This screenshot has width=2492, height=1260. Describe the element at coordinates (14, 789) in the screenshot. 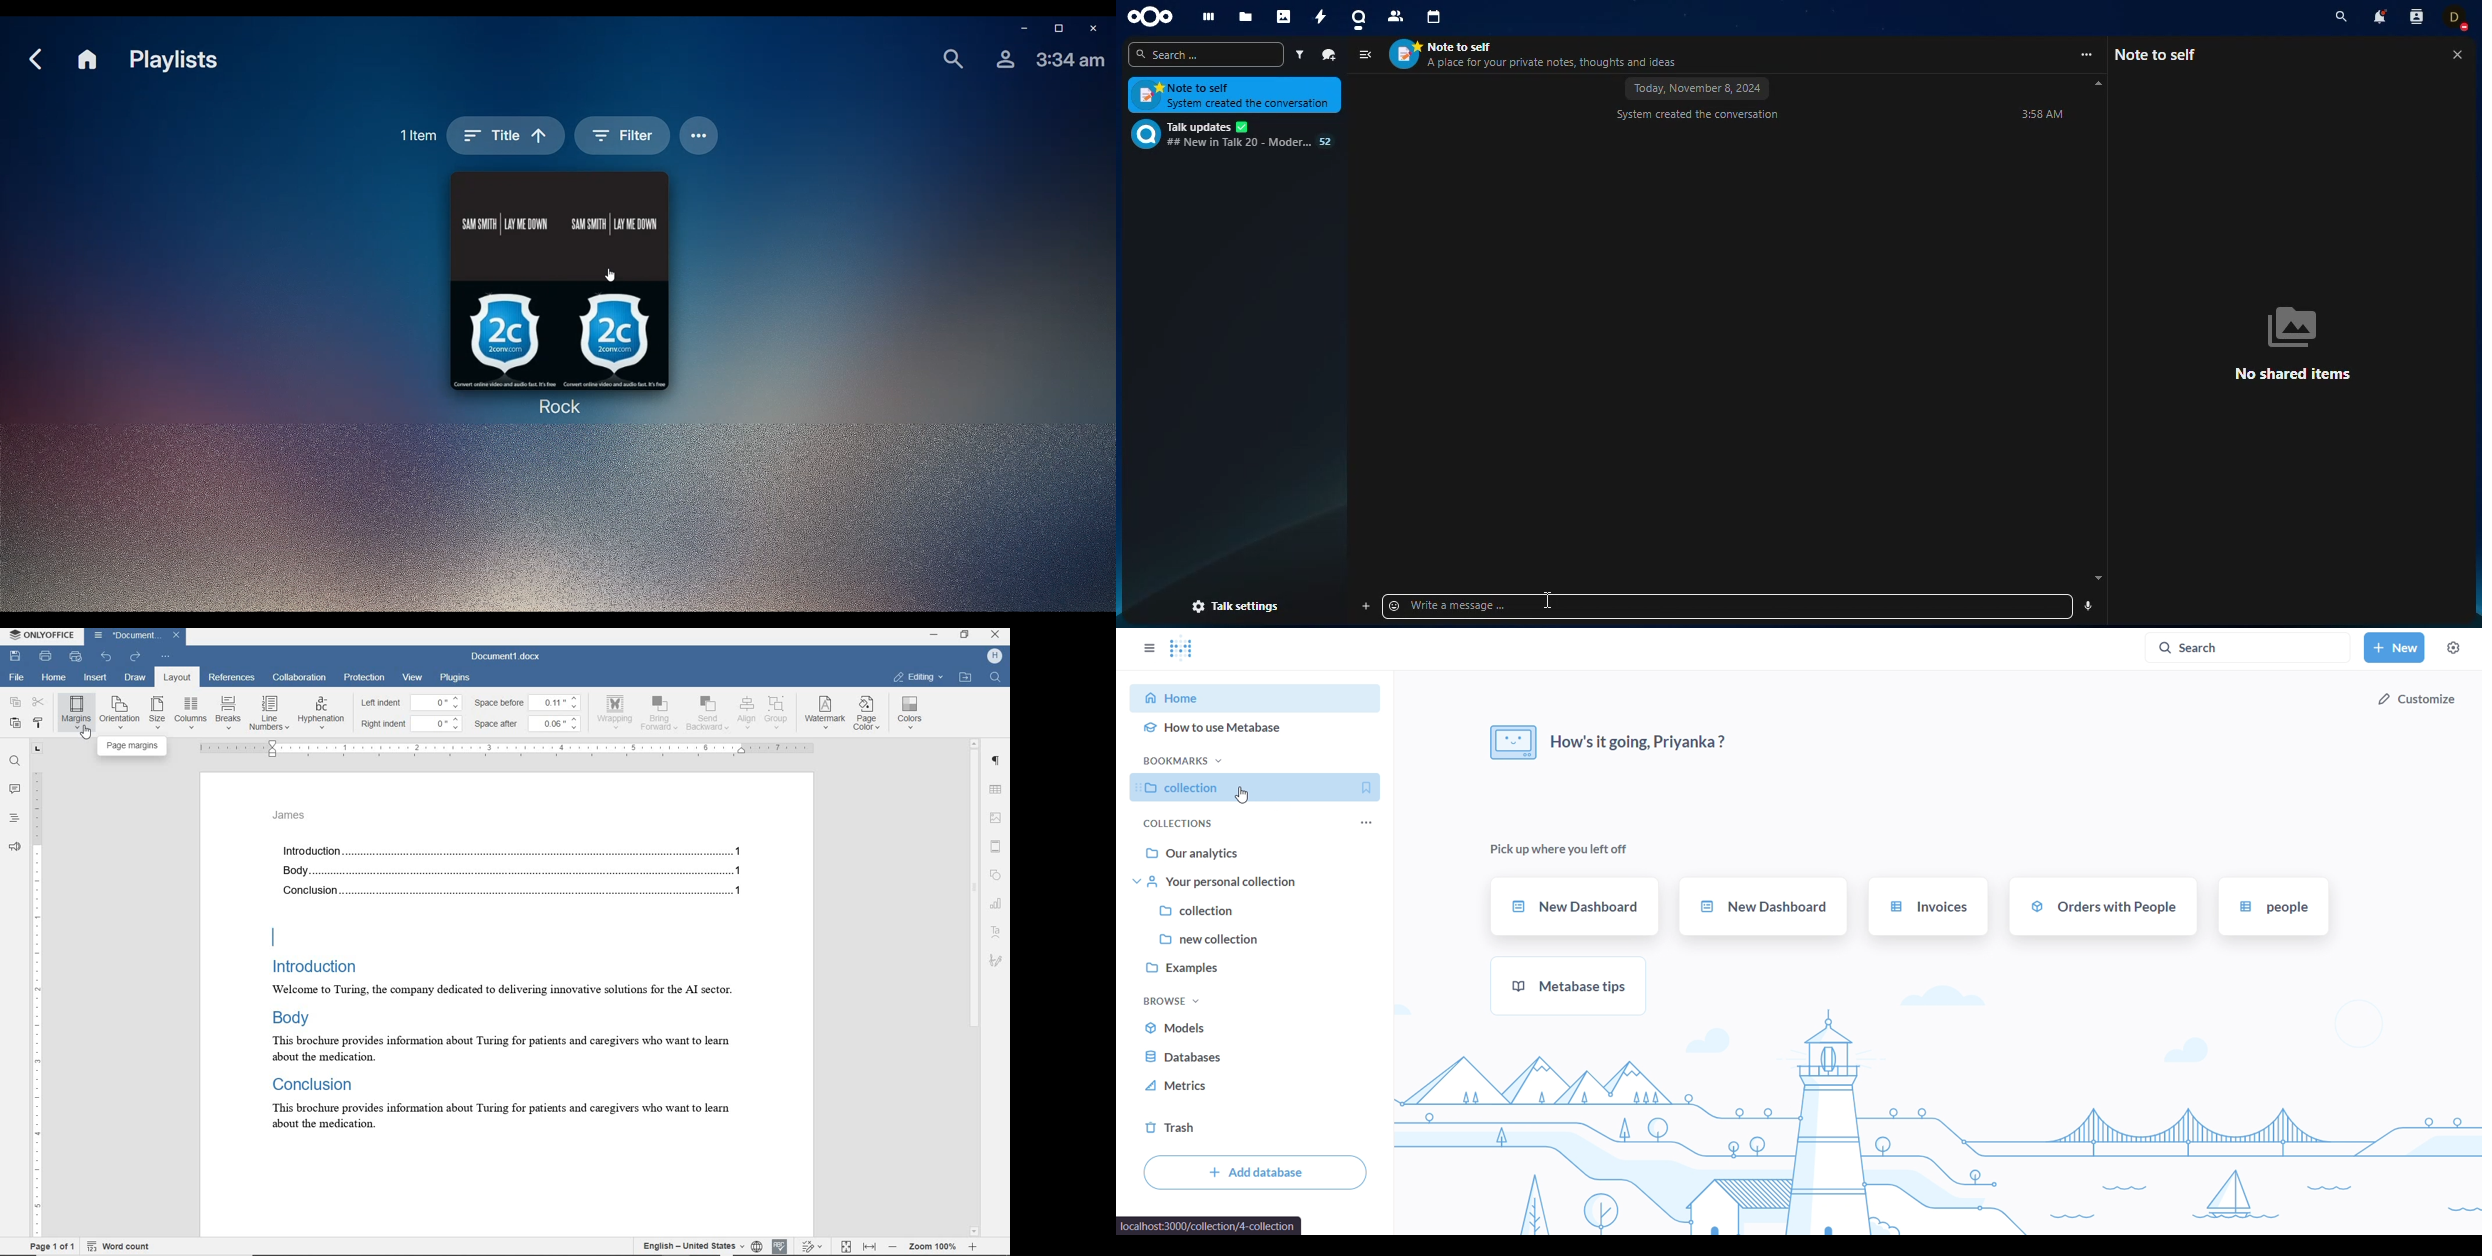

I see `comments` at that location.